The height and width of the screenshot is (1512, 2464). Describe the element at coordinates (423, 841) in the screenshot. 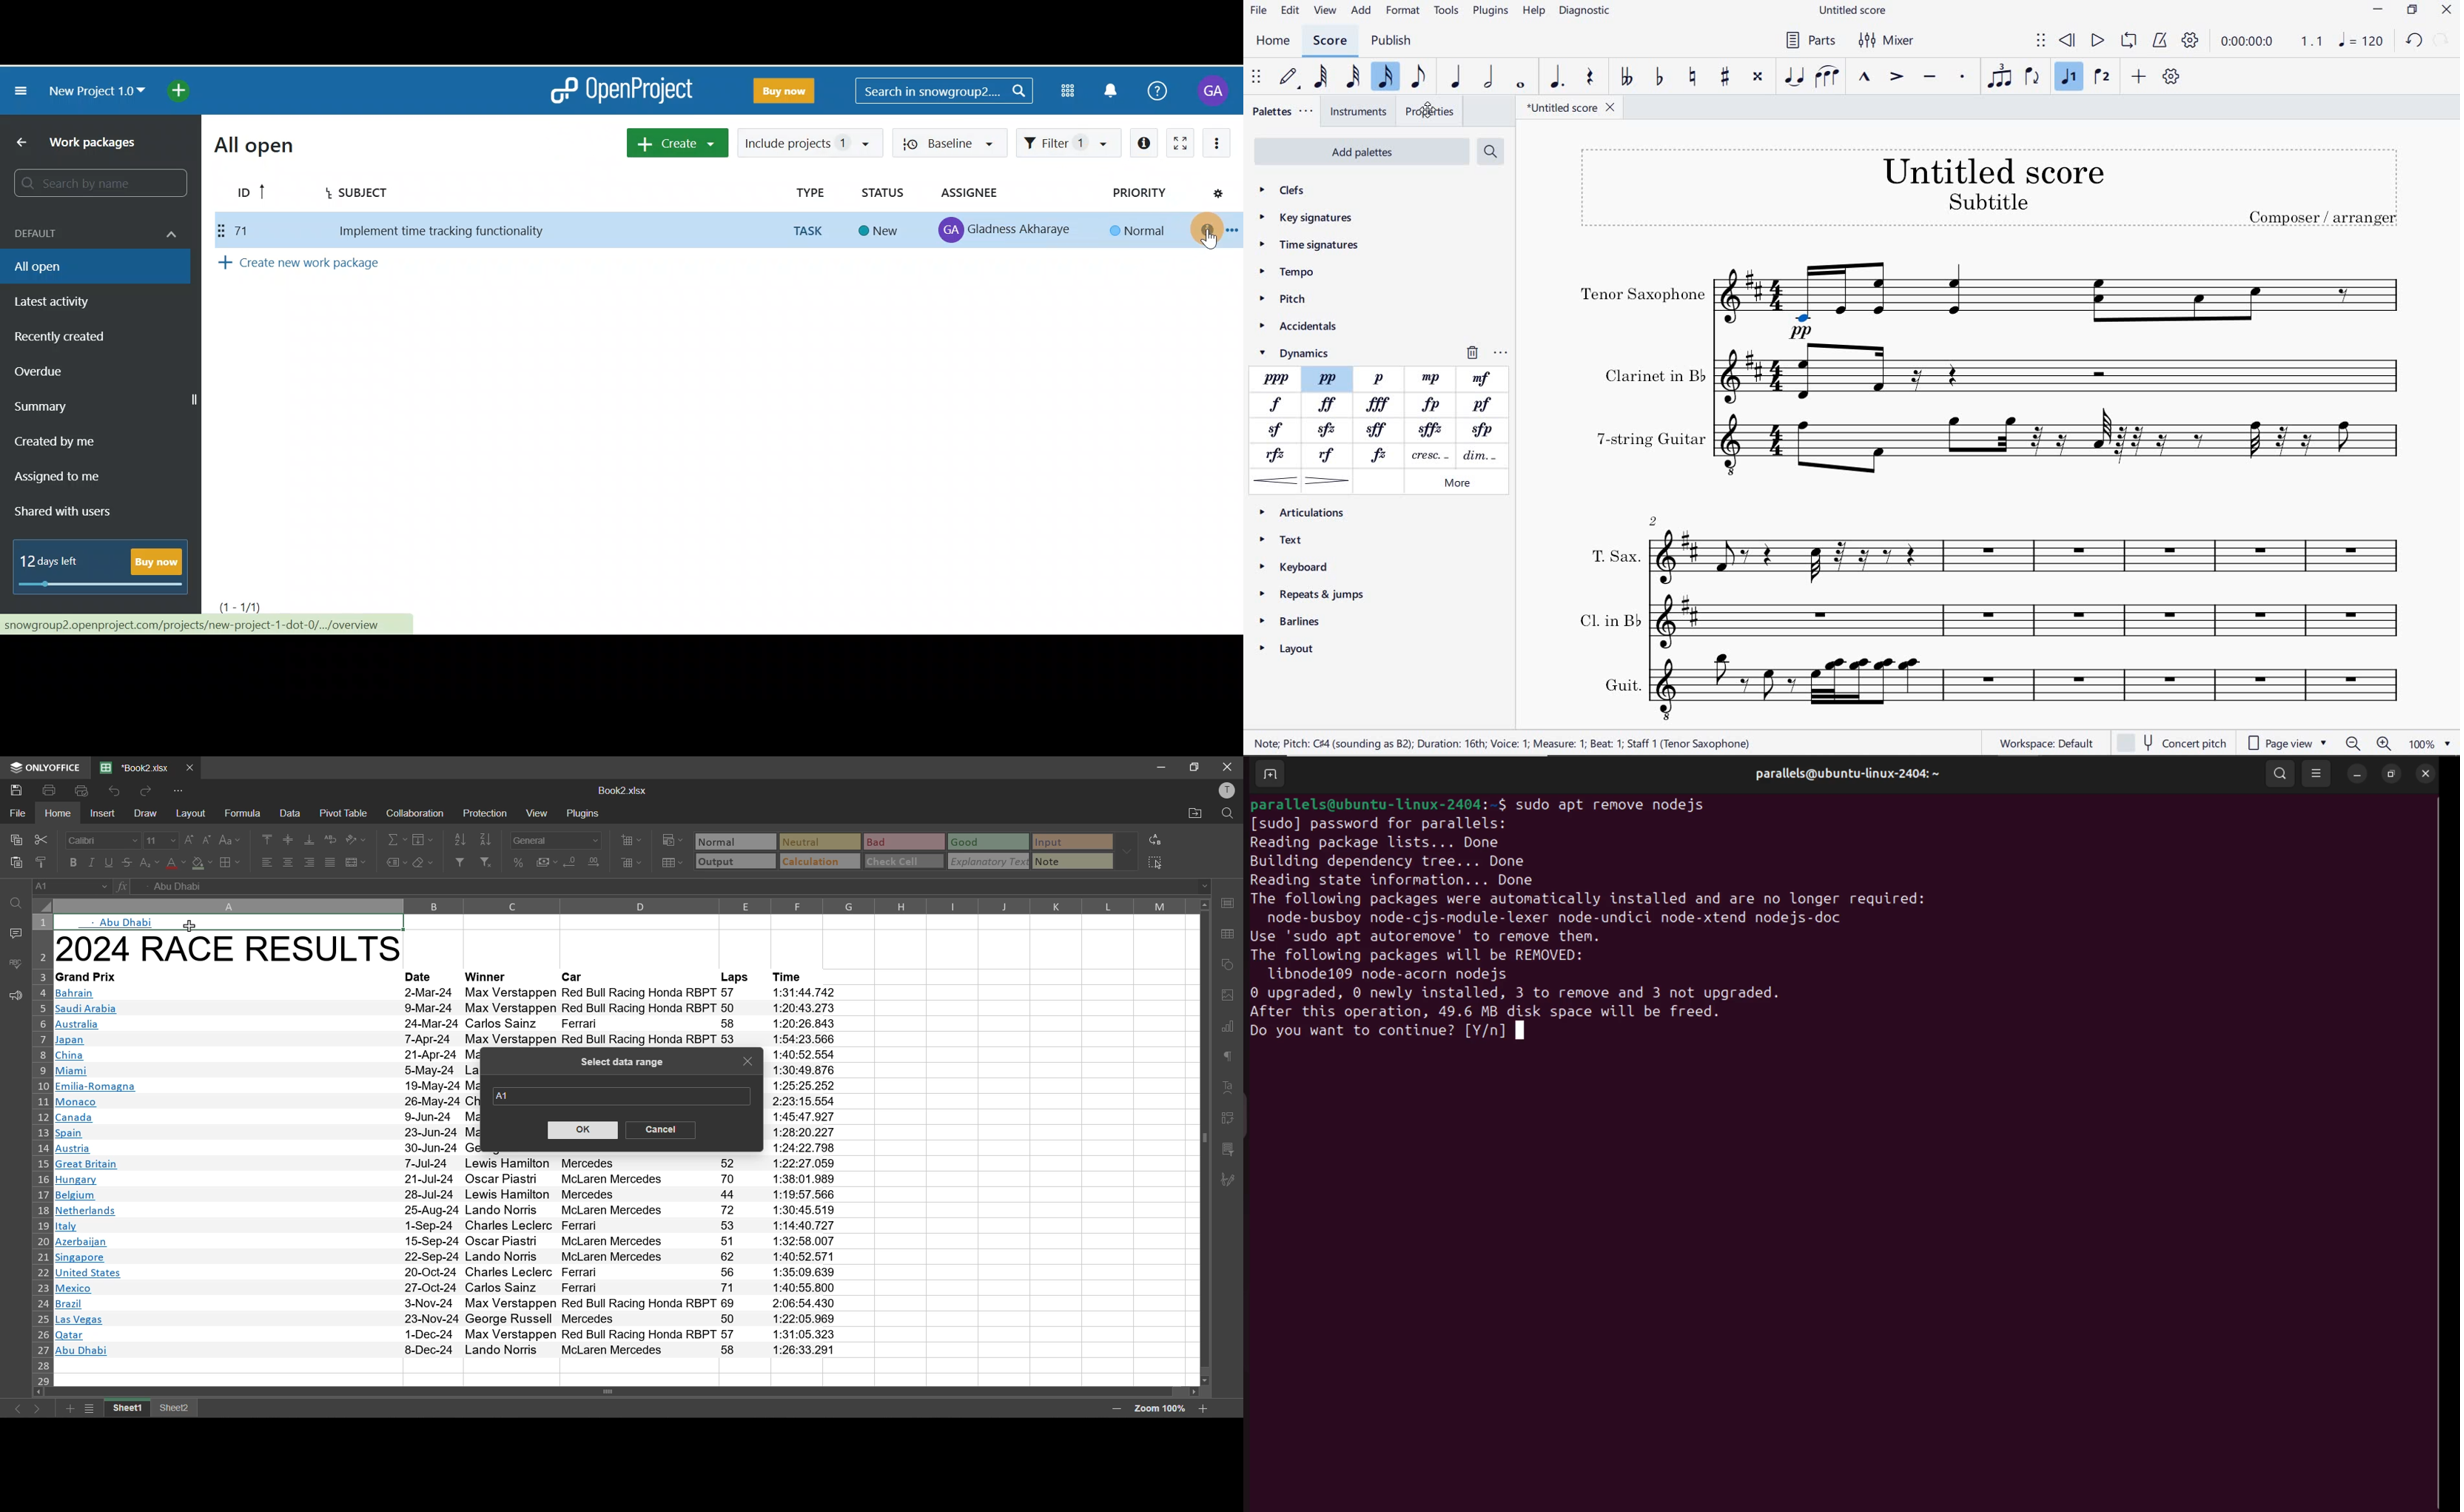

I see `fields` at that location.